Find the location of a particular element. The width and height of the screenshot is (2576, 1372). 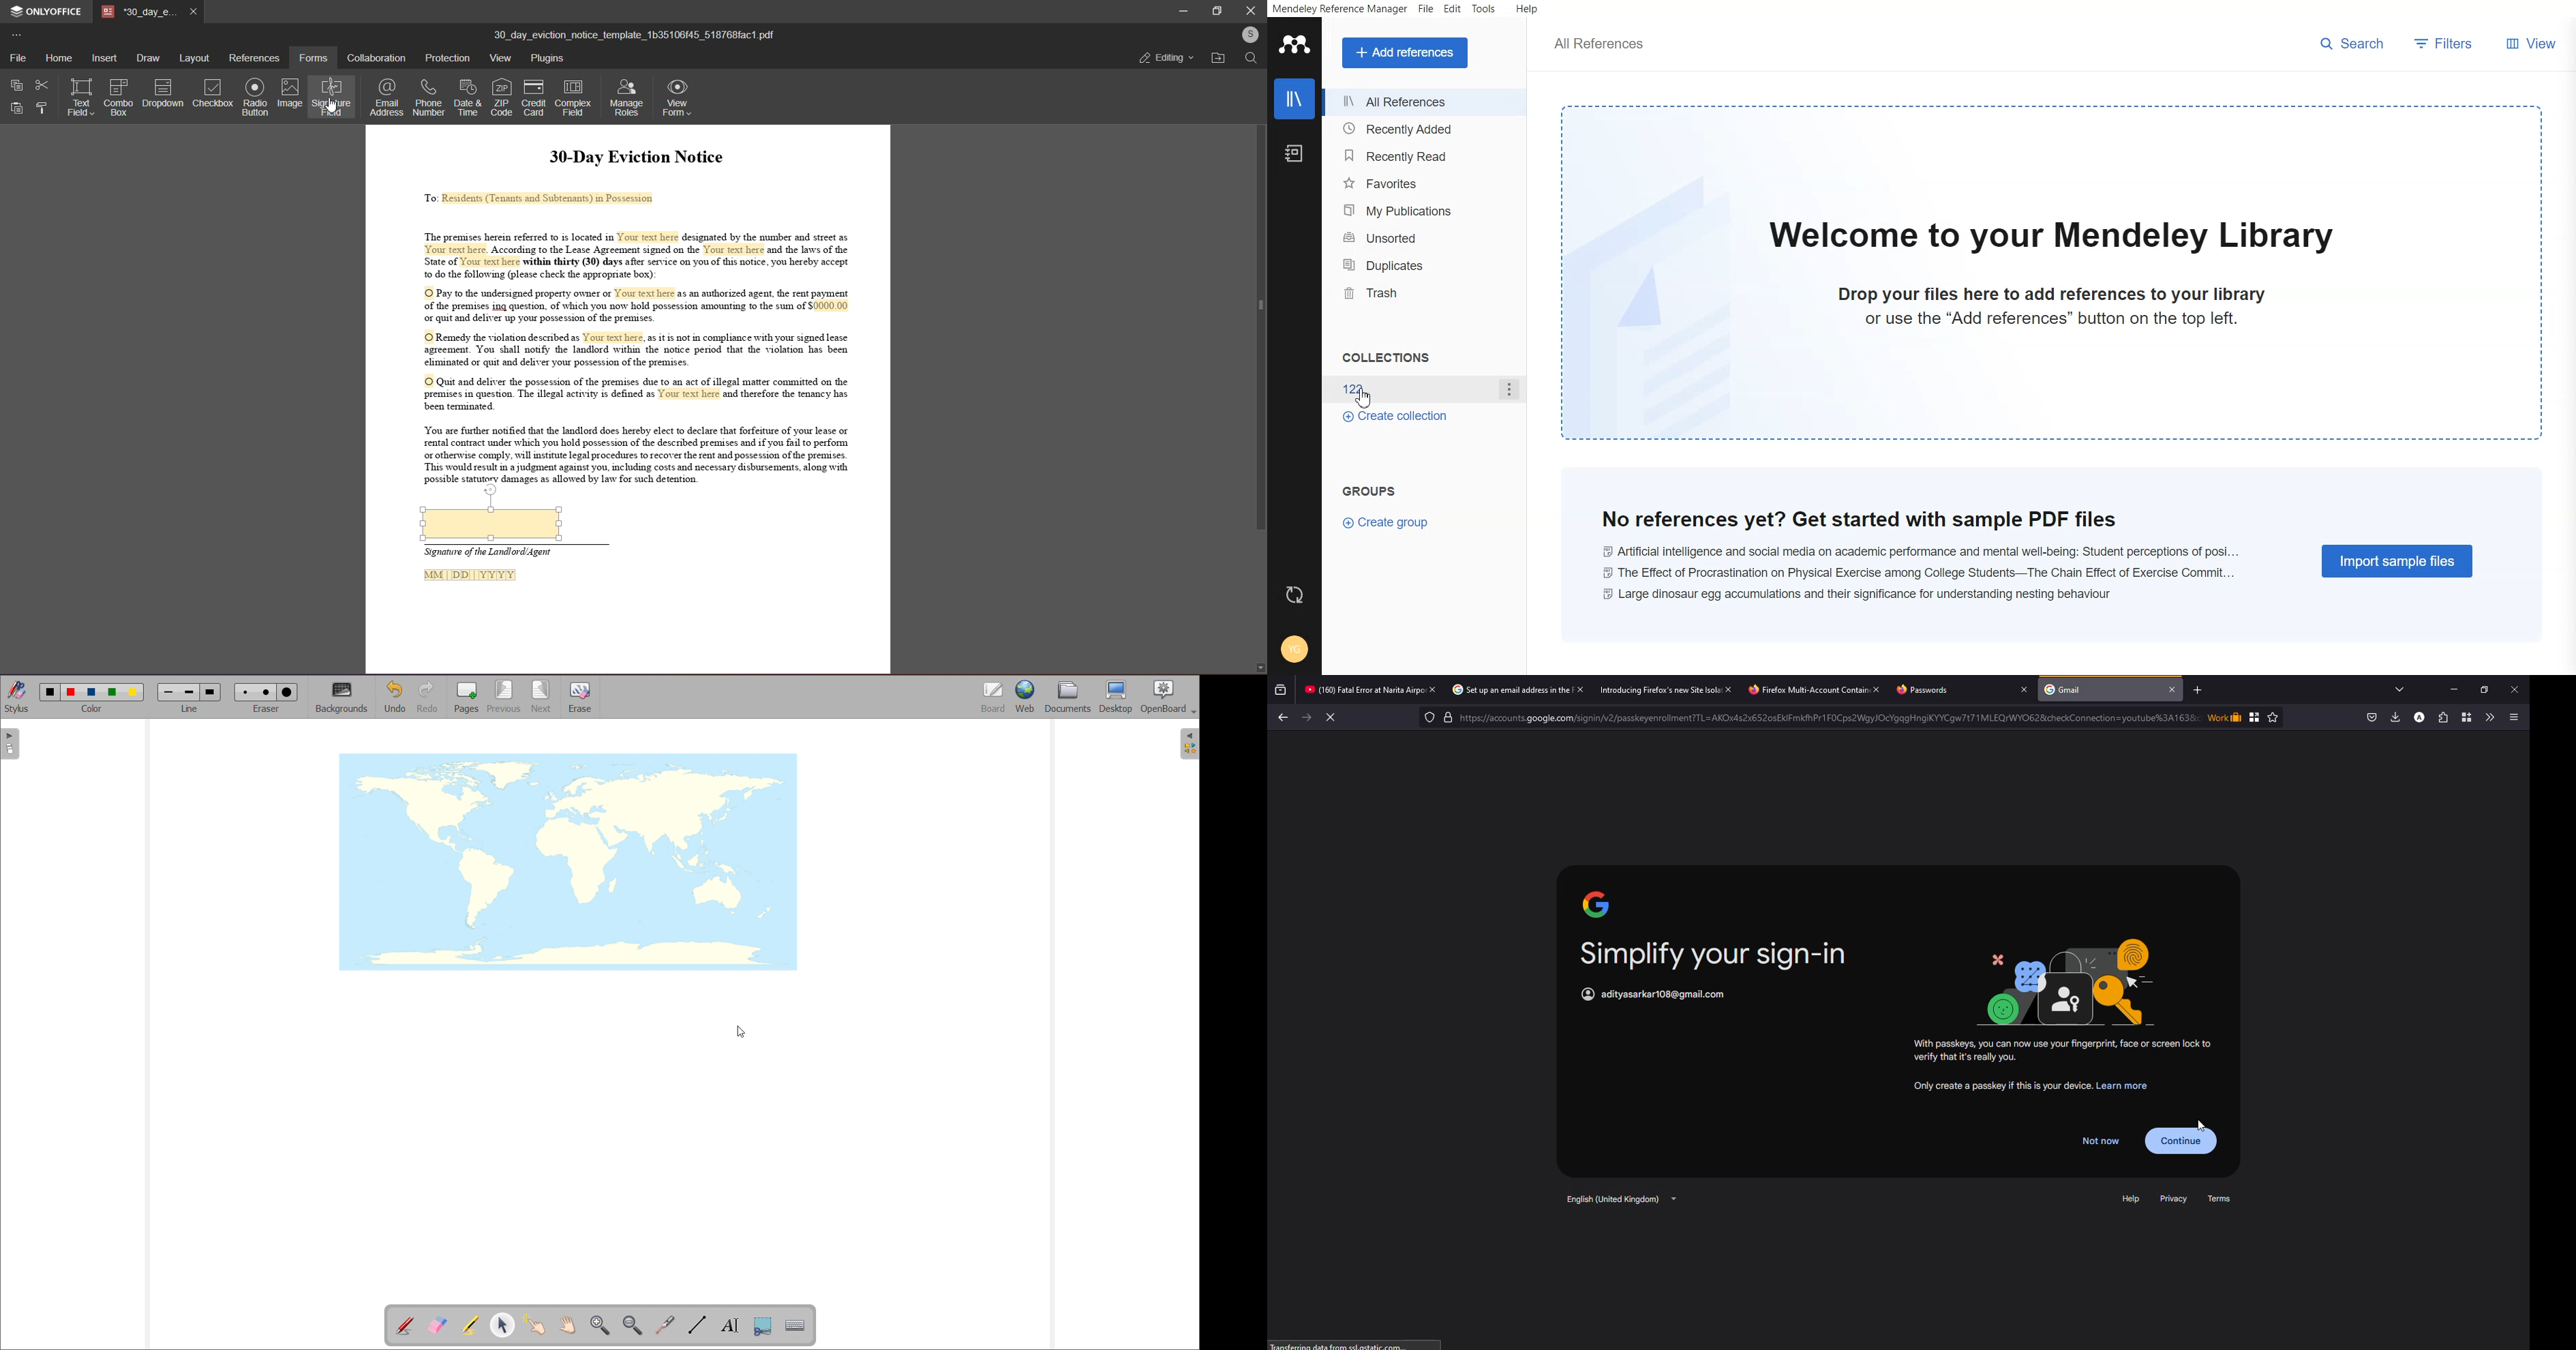

signature field inserted is located at coordinates (492, 524).